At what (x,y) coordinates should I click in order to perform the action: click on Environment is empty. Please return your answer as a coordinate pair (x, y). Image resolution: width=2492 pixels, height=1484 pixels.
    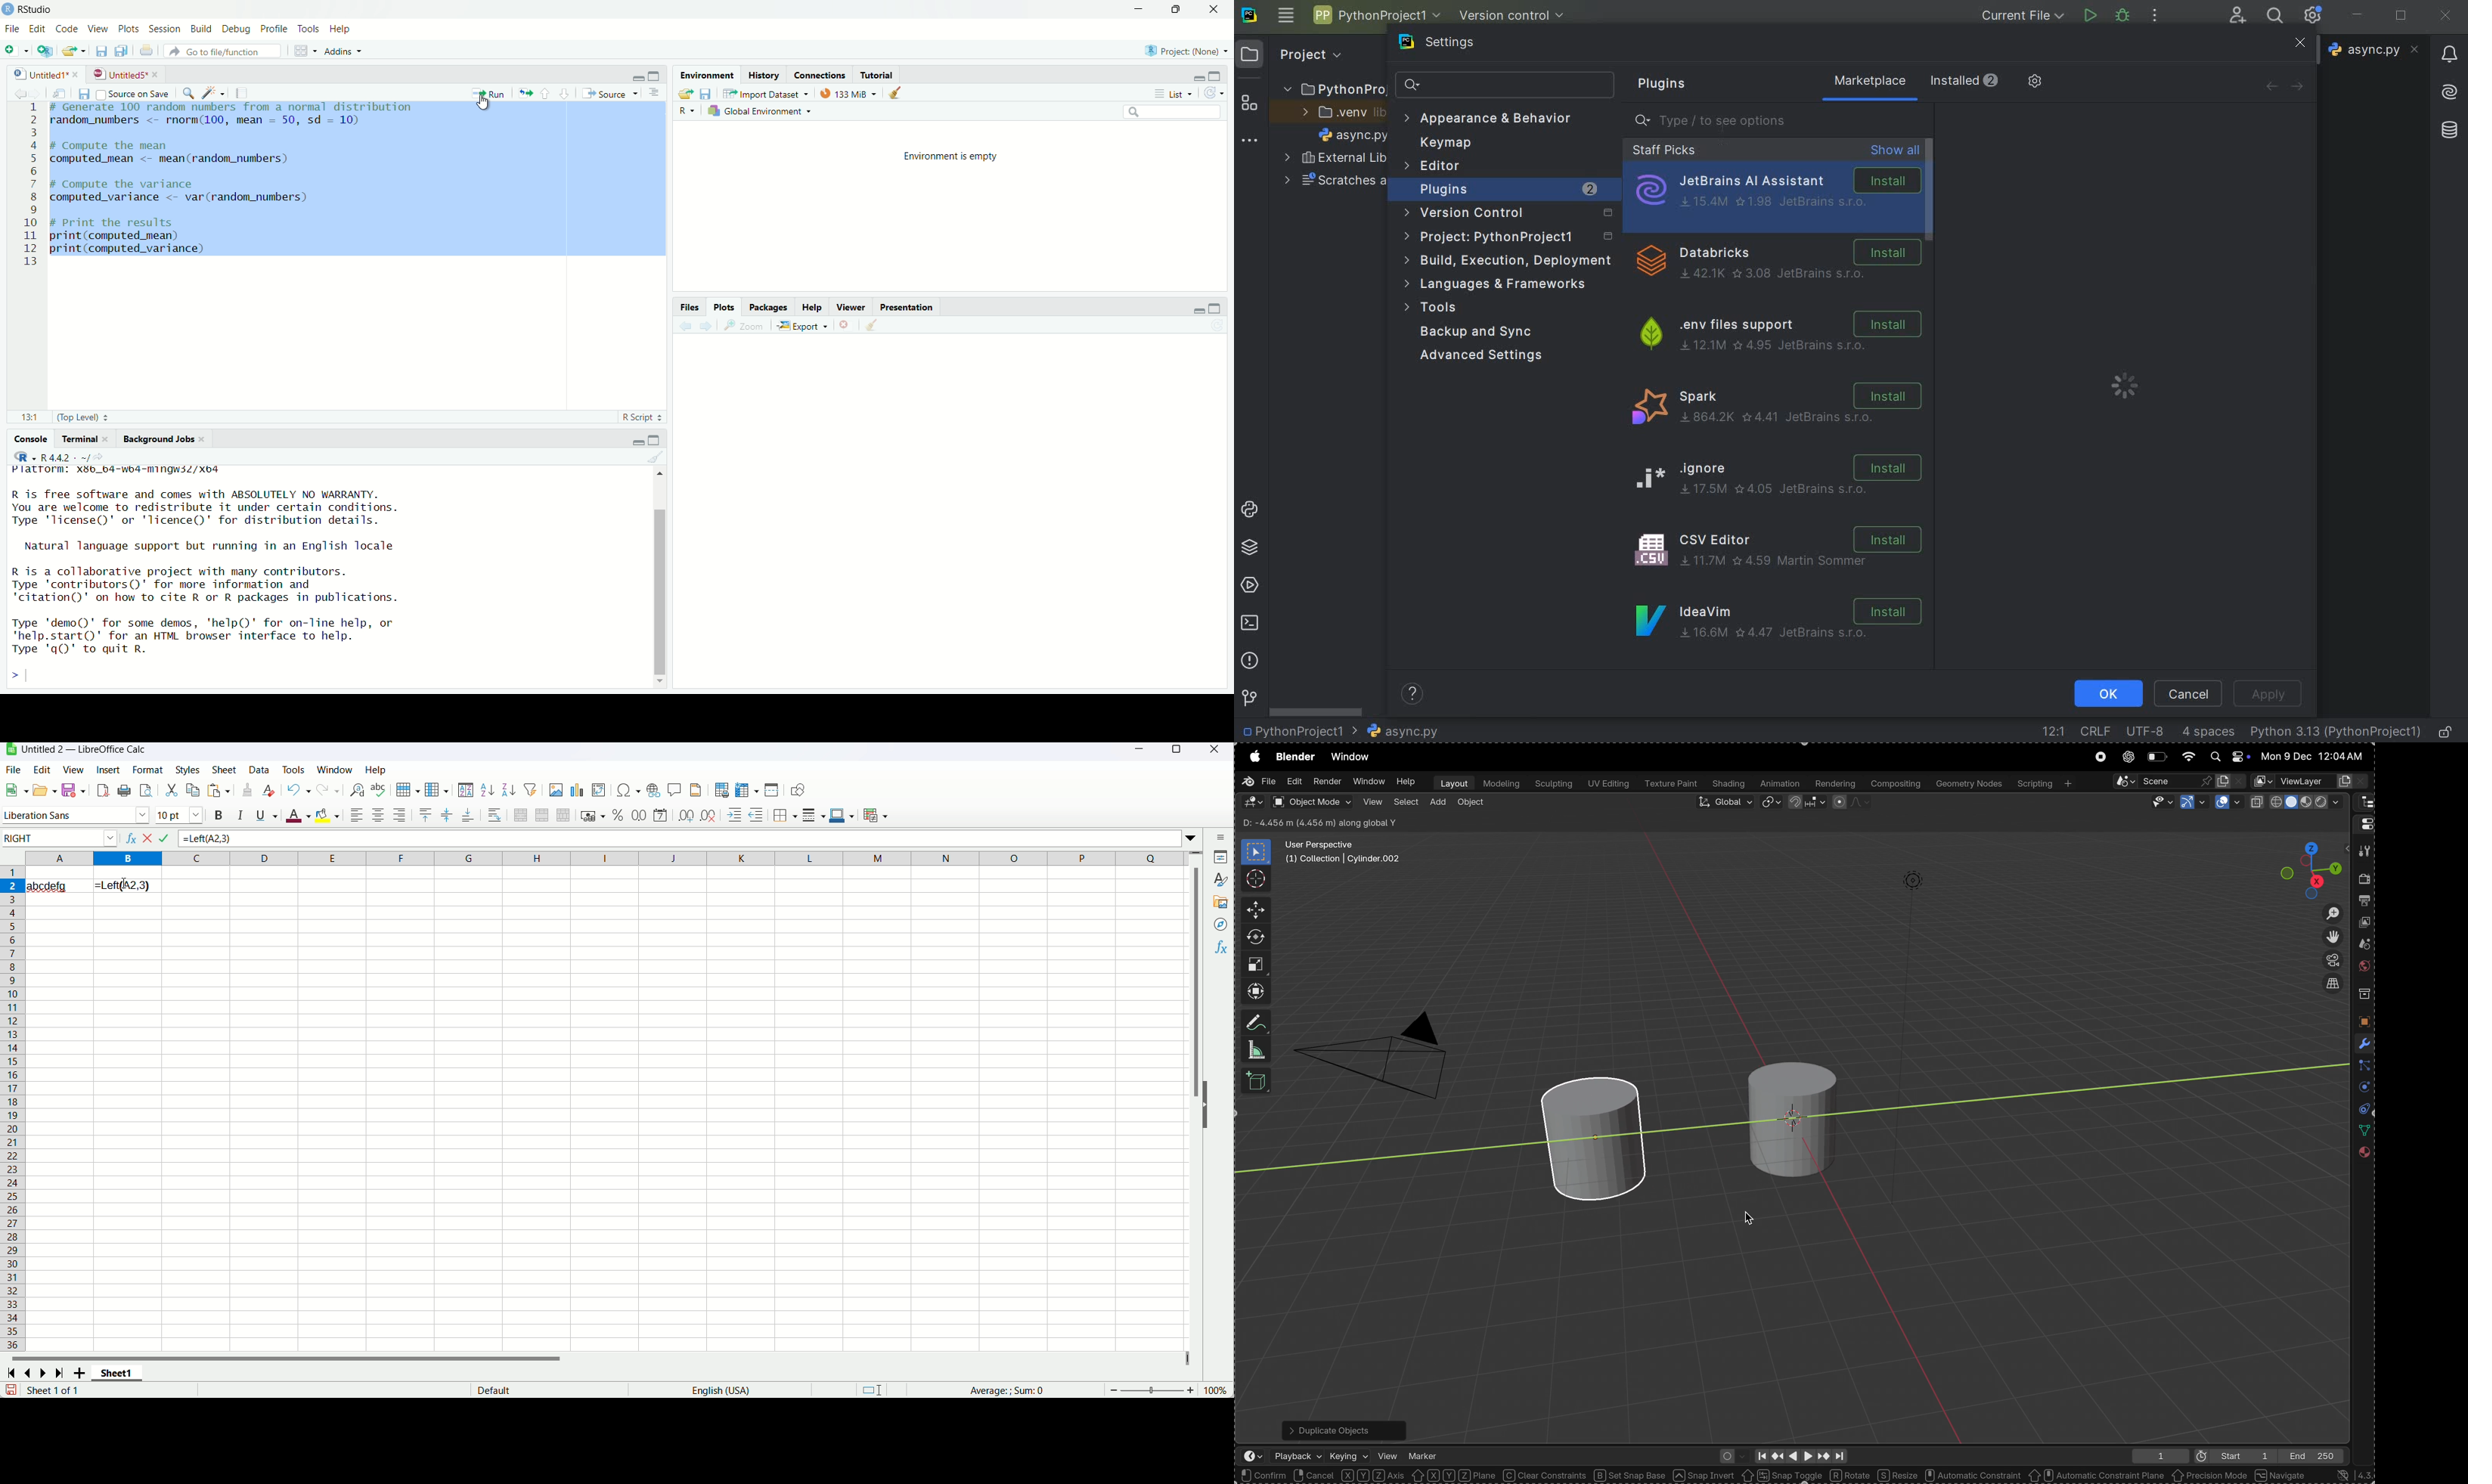
    Looking at the image, I should click on (951, 159).